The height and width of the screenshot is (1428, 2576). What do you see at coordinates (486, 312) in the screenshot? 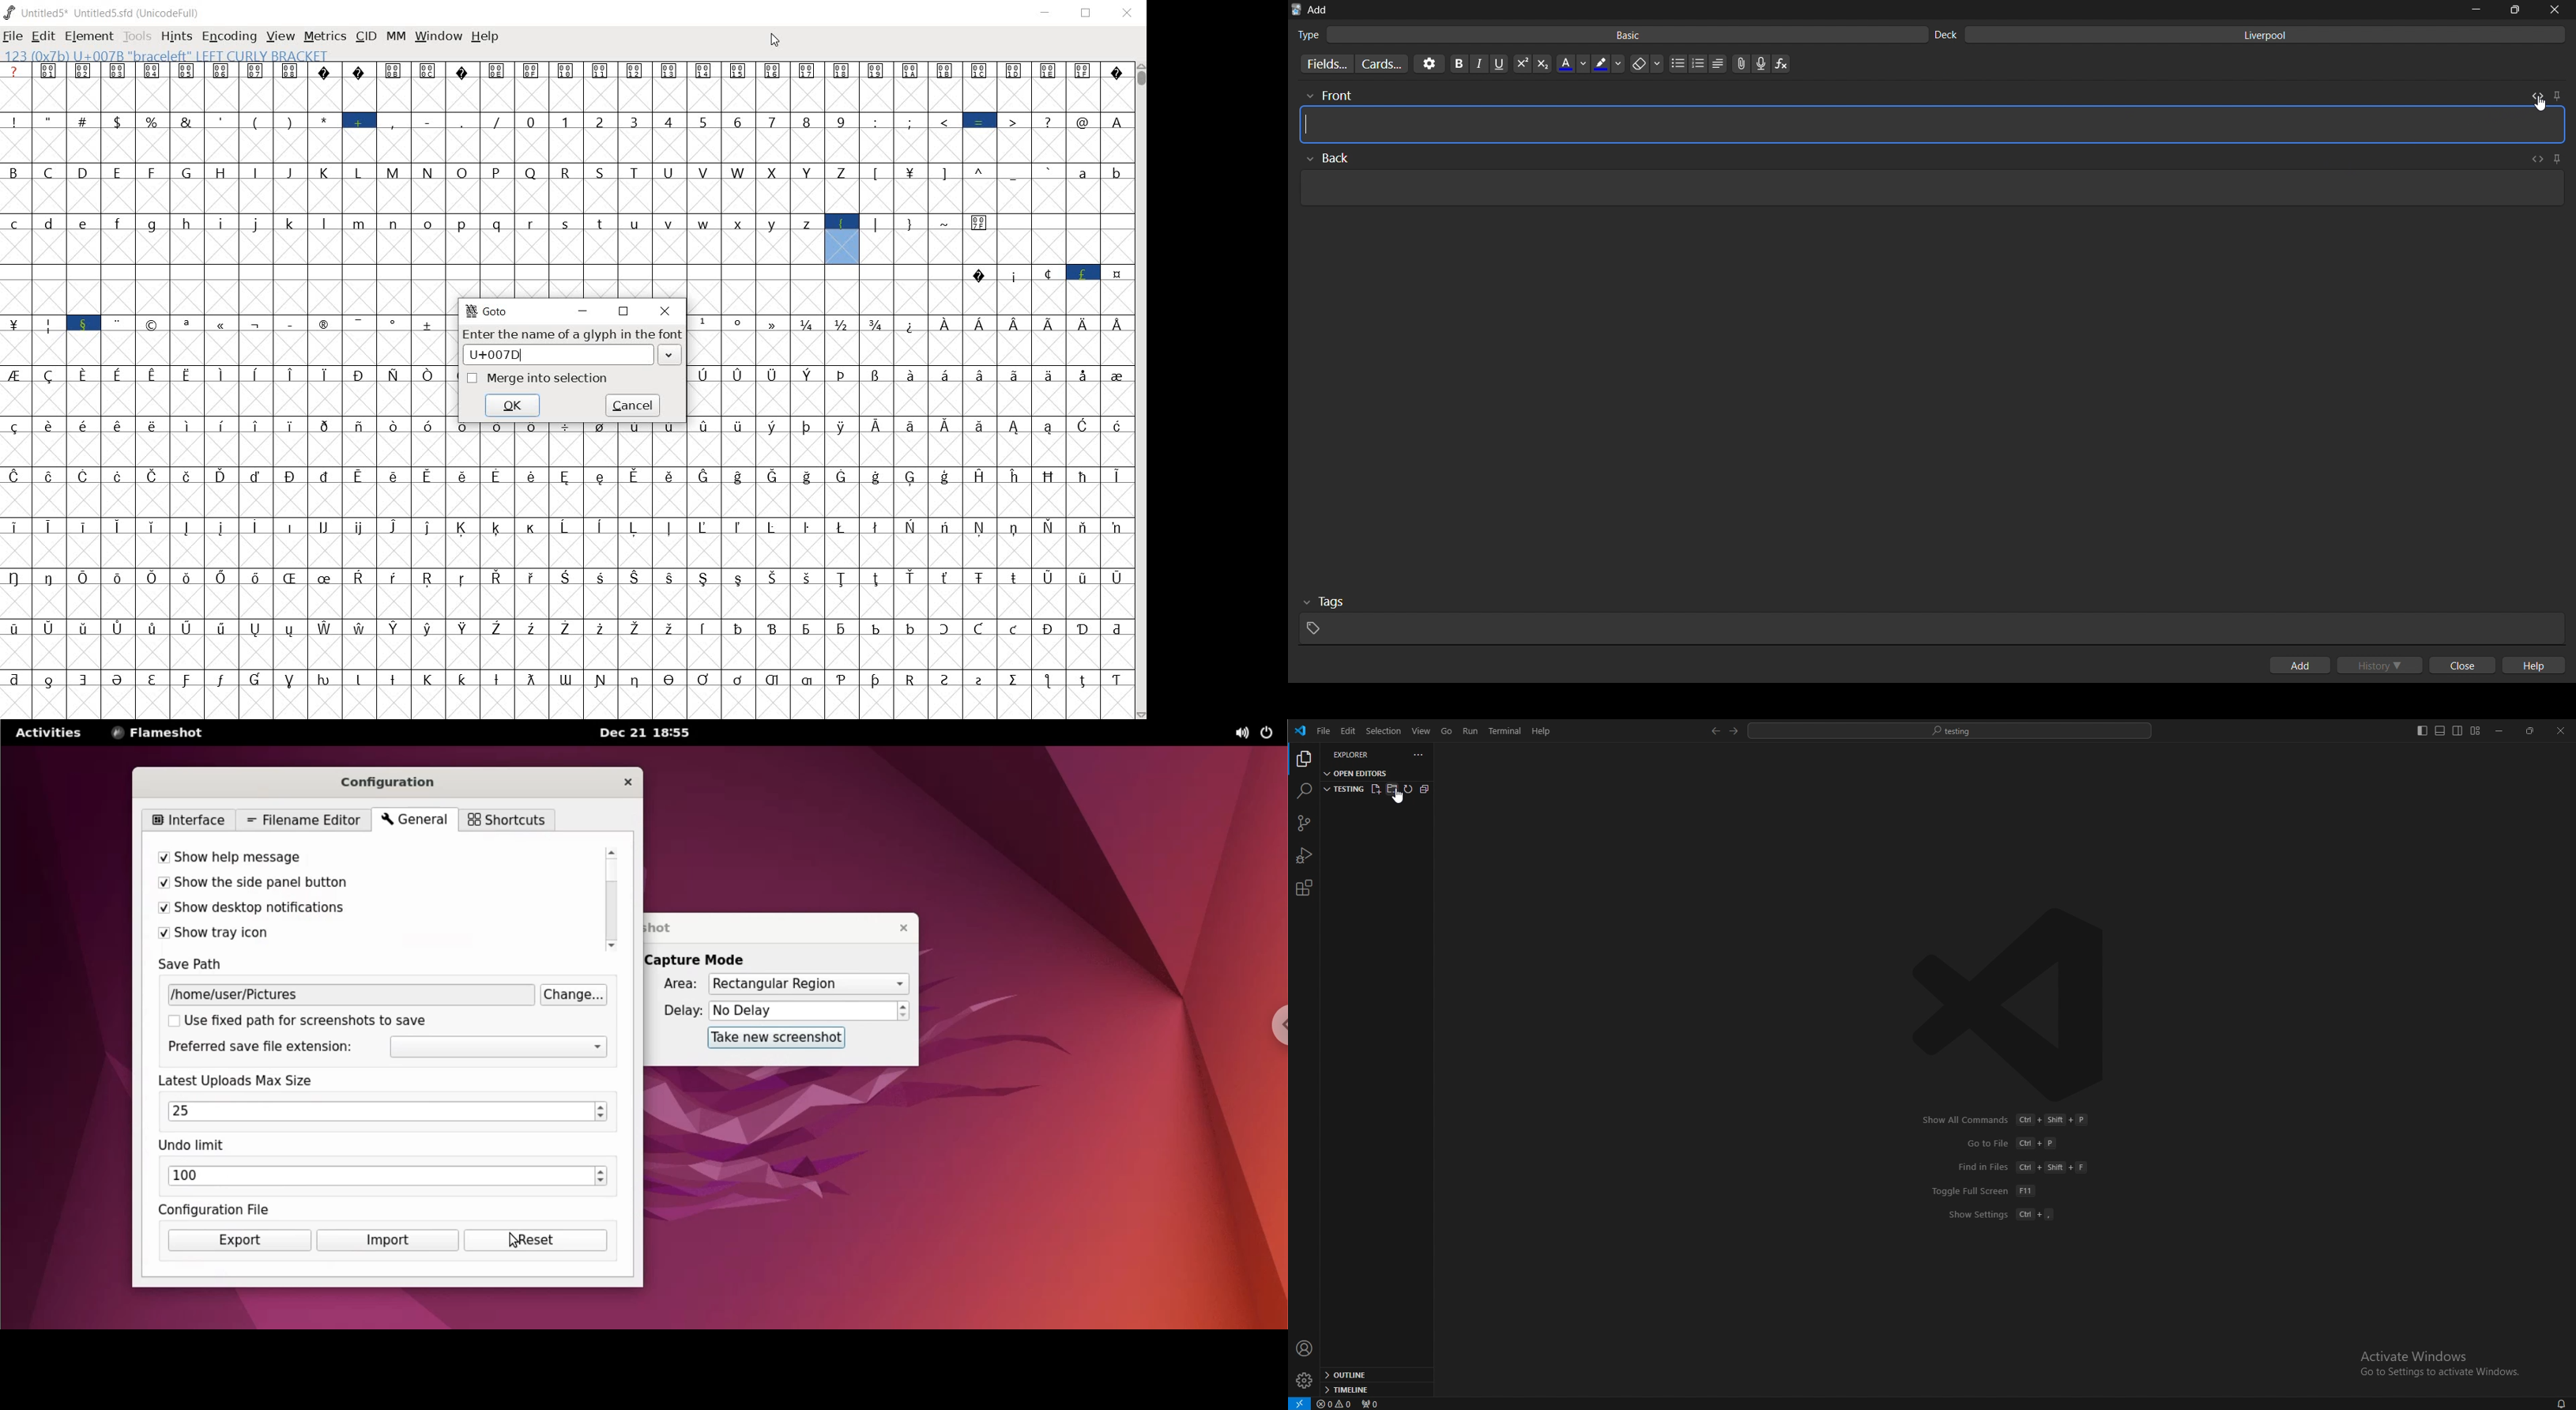
I see `GoTo` at bounding box center [486, 312].